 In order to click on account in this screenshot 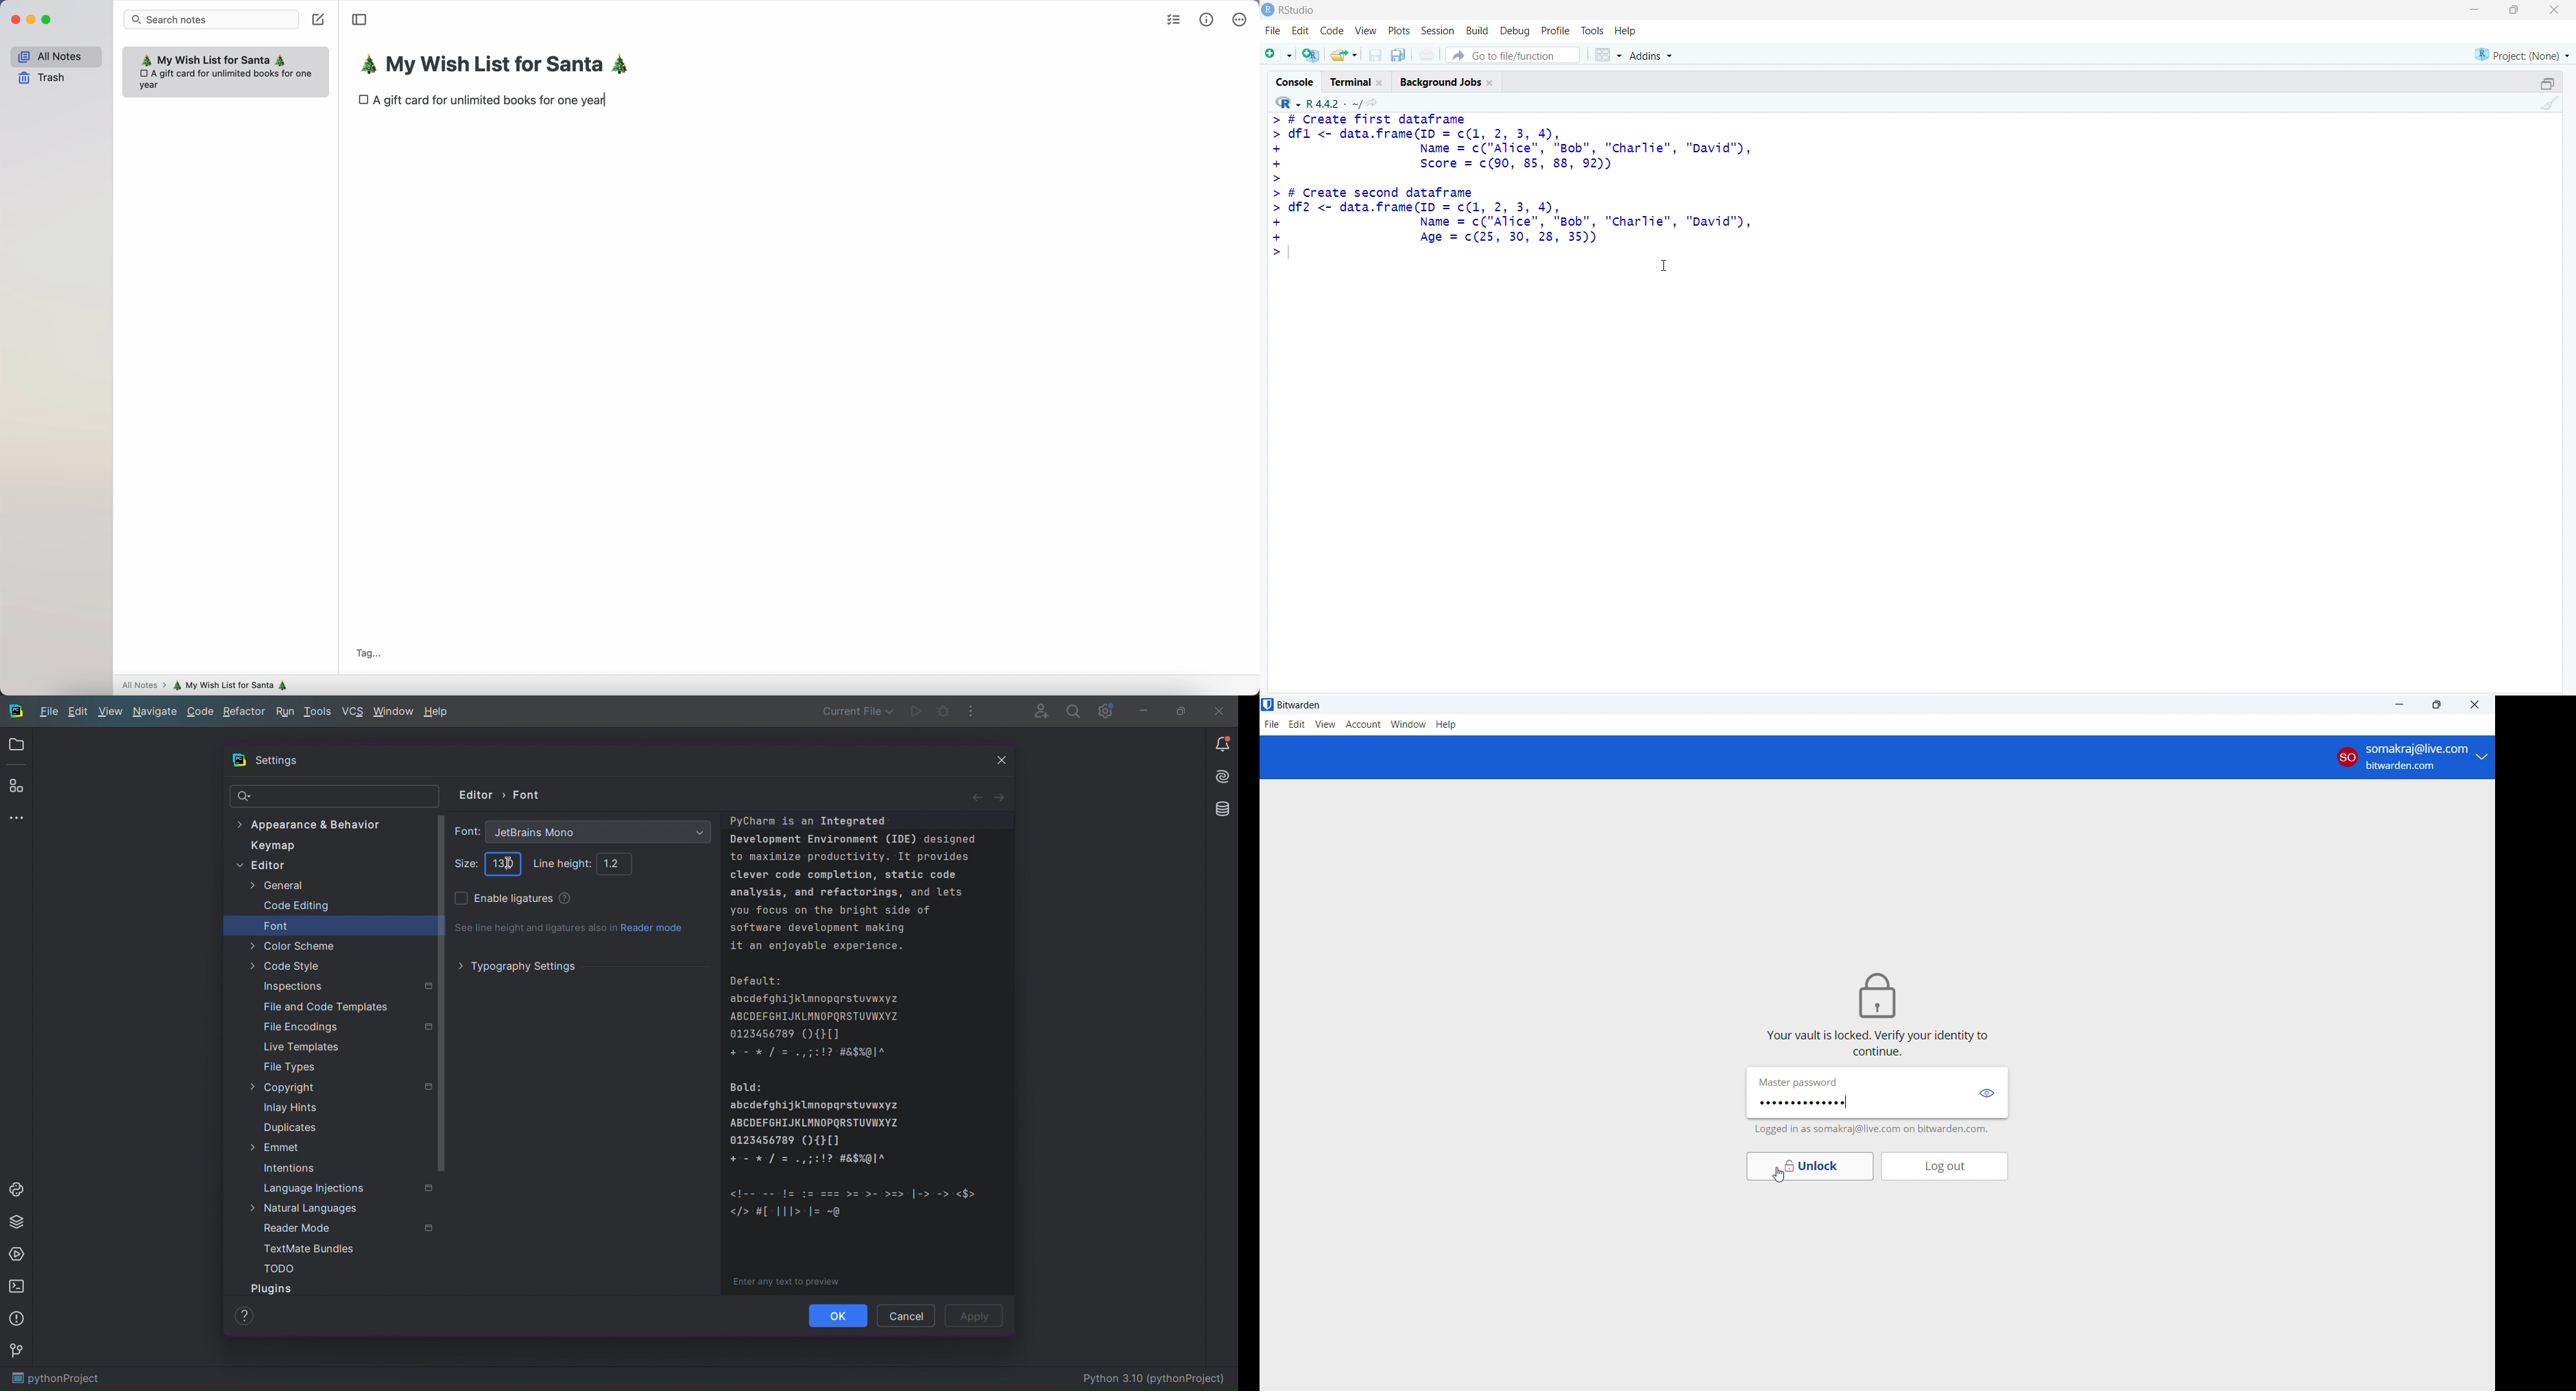, I will do `click(2413, 757)`.